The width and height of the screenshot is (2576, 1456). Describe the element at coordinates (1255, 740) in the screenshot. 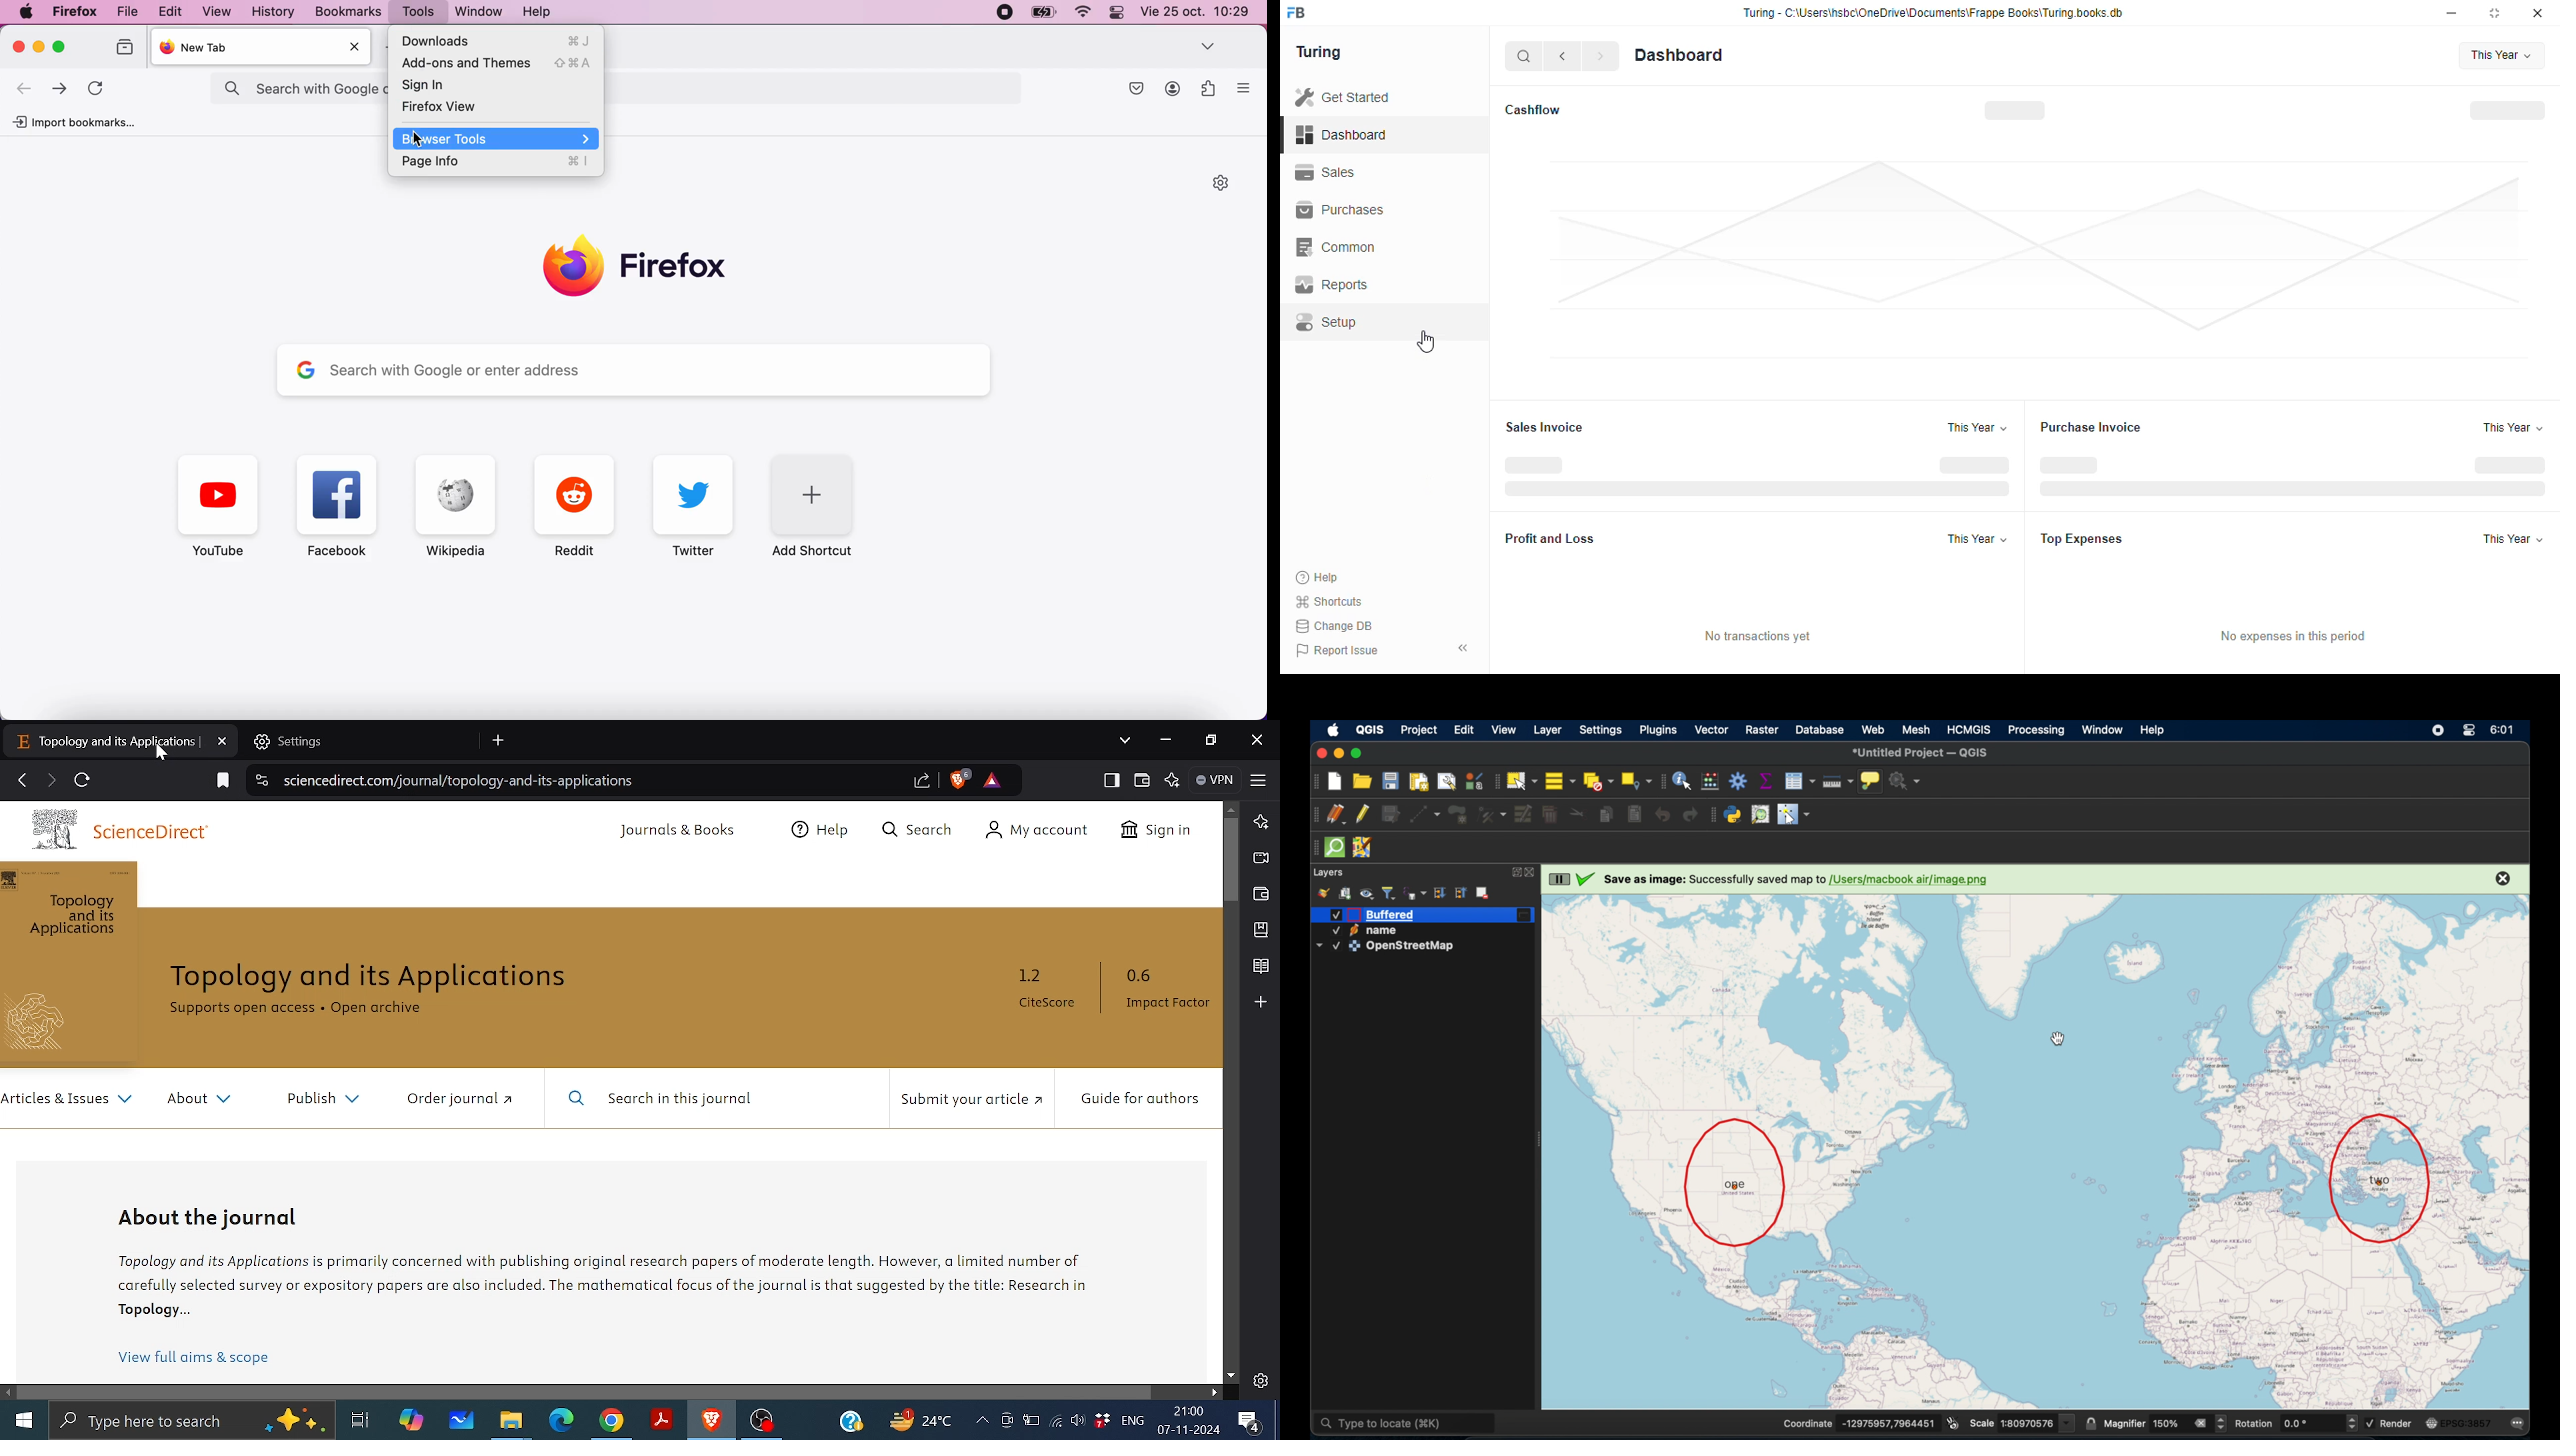

I see `close window` at that location.